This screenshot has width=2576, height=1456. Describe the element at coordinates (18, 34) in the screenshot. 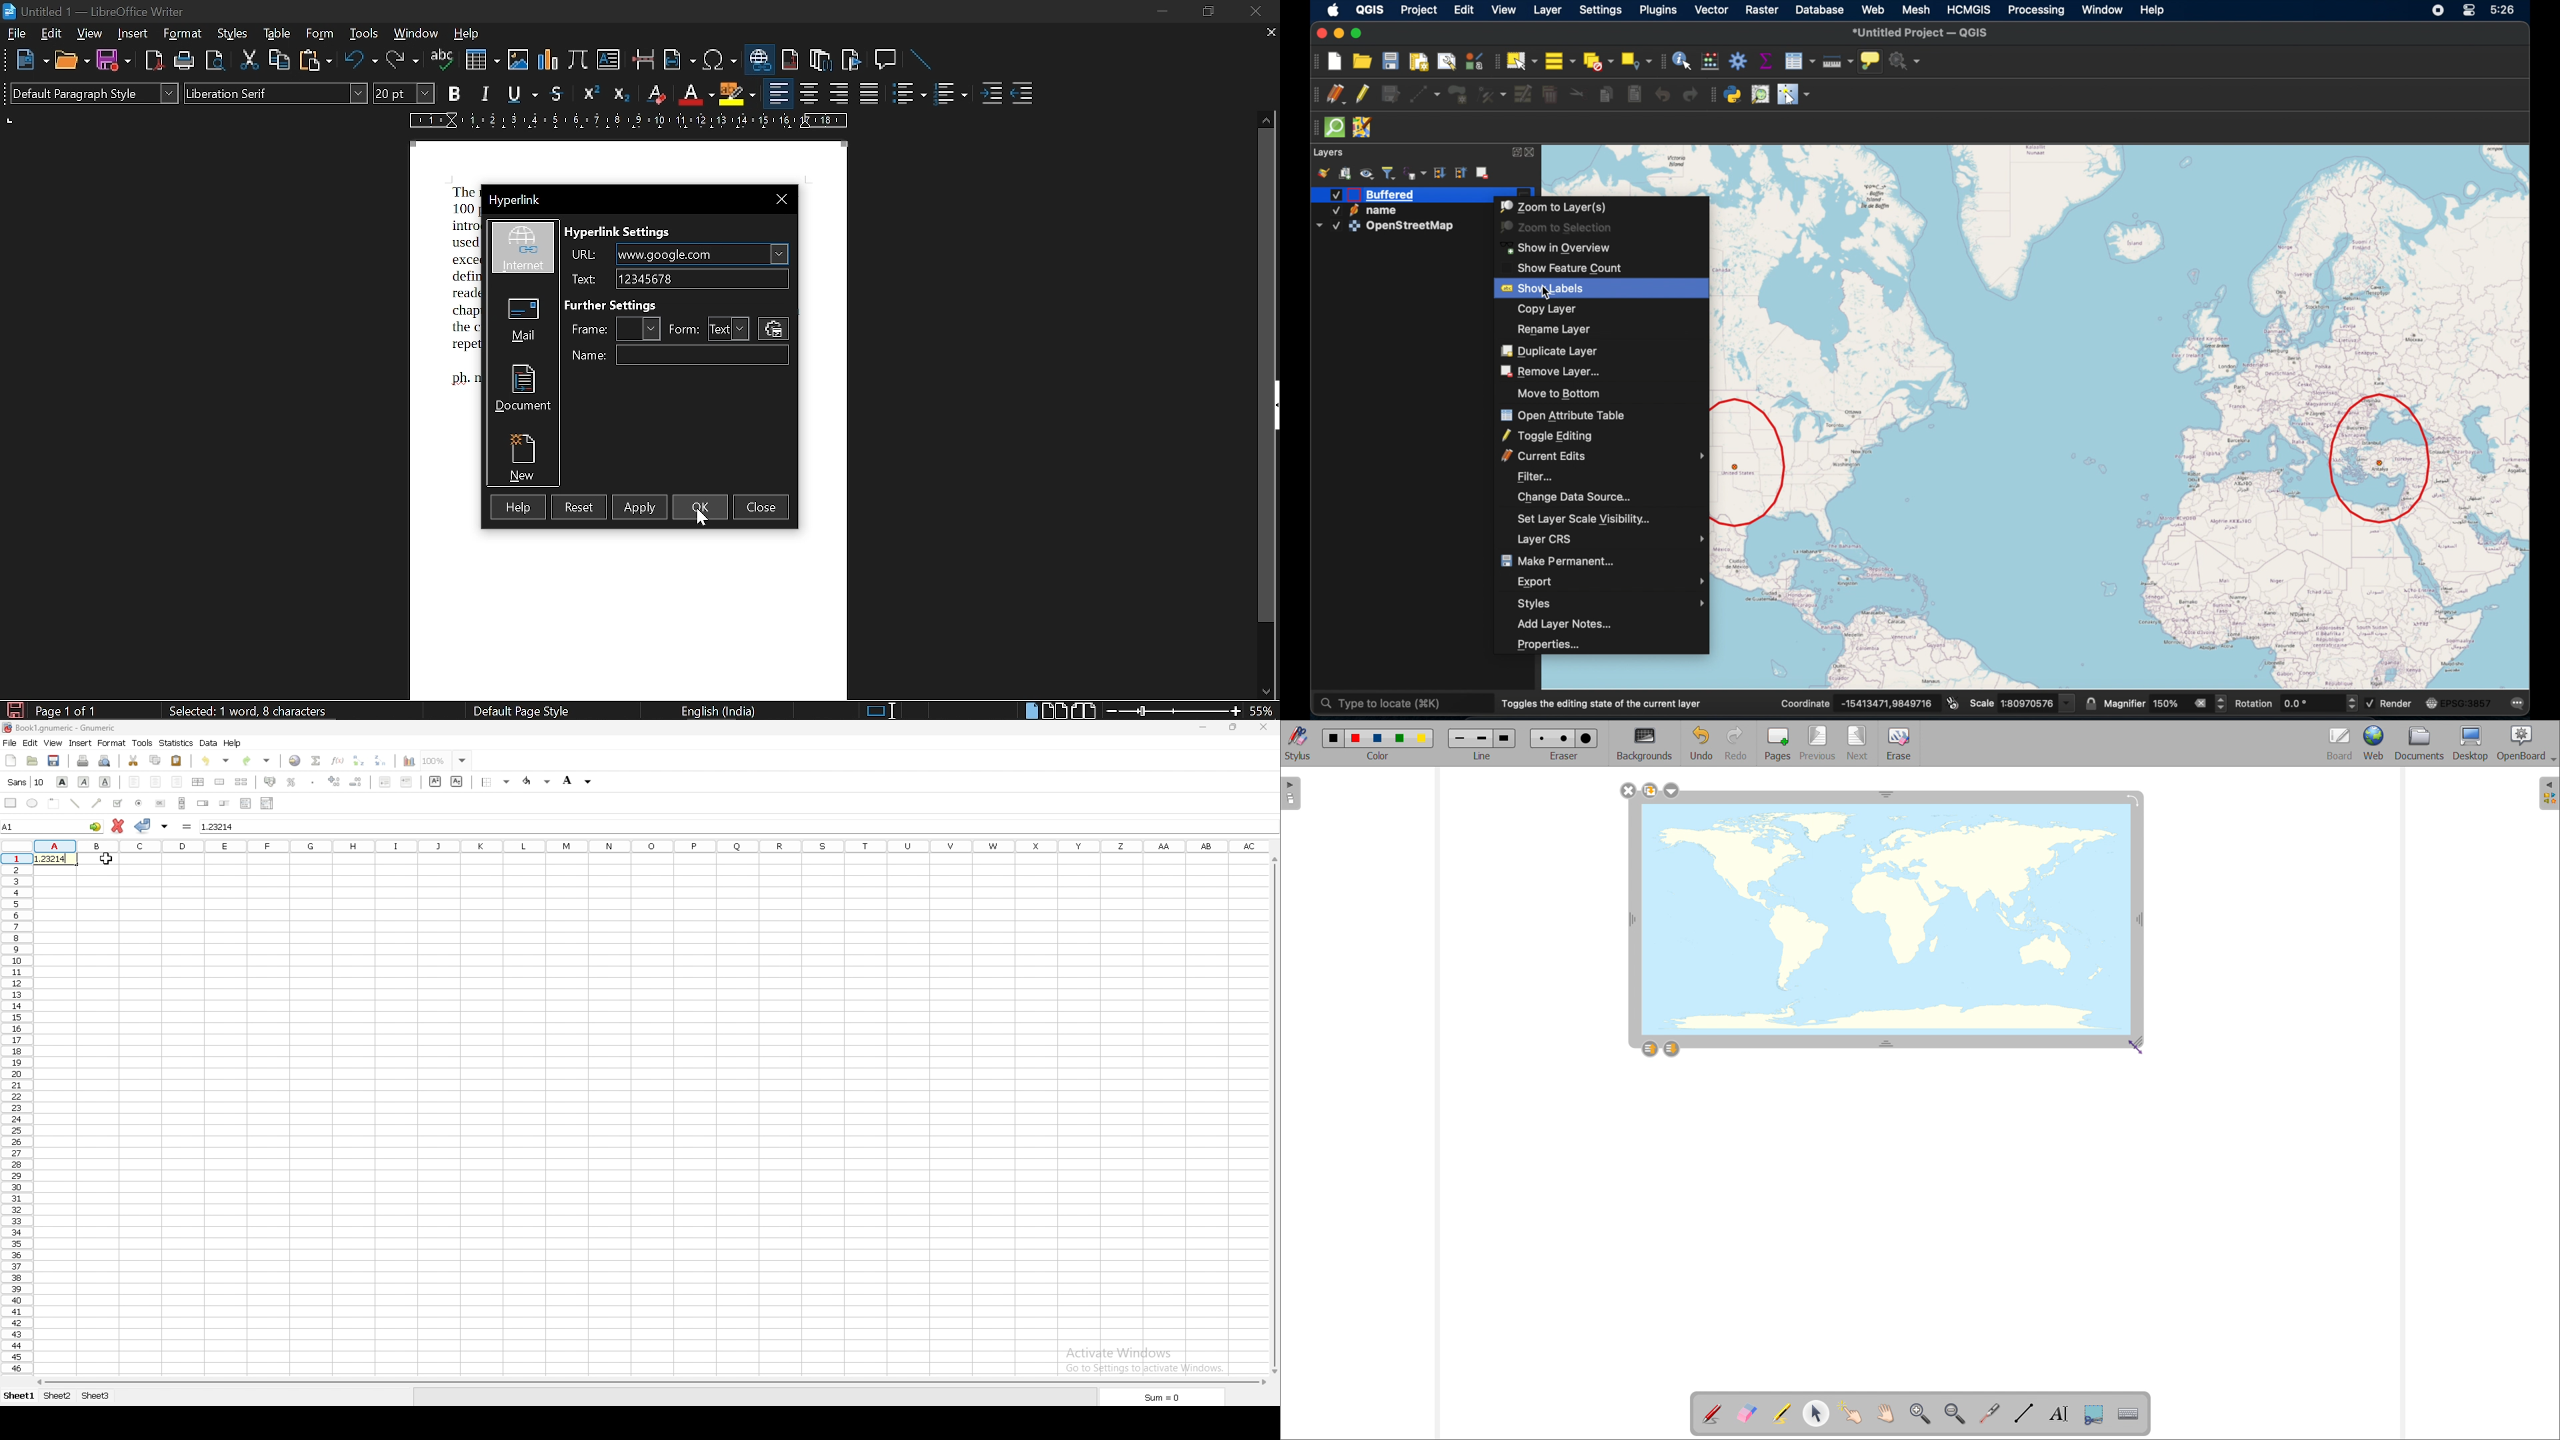

I see `file` at that location.